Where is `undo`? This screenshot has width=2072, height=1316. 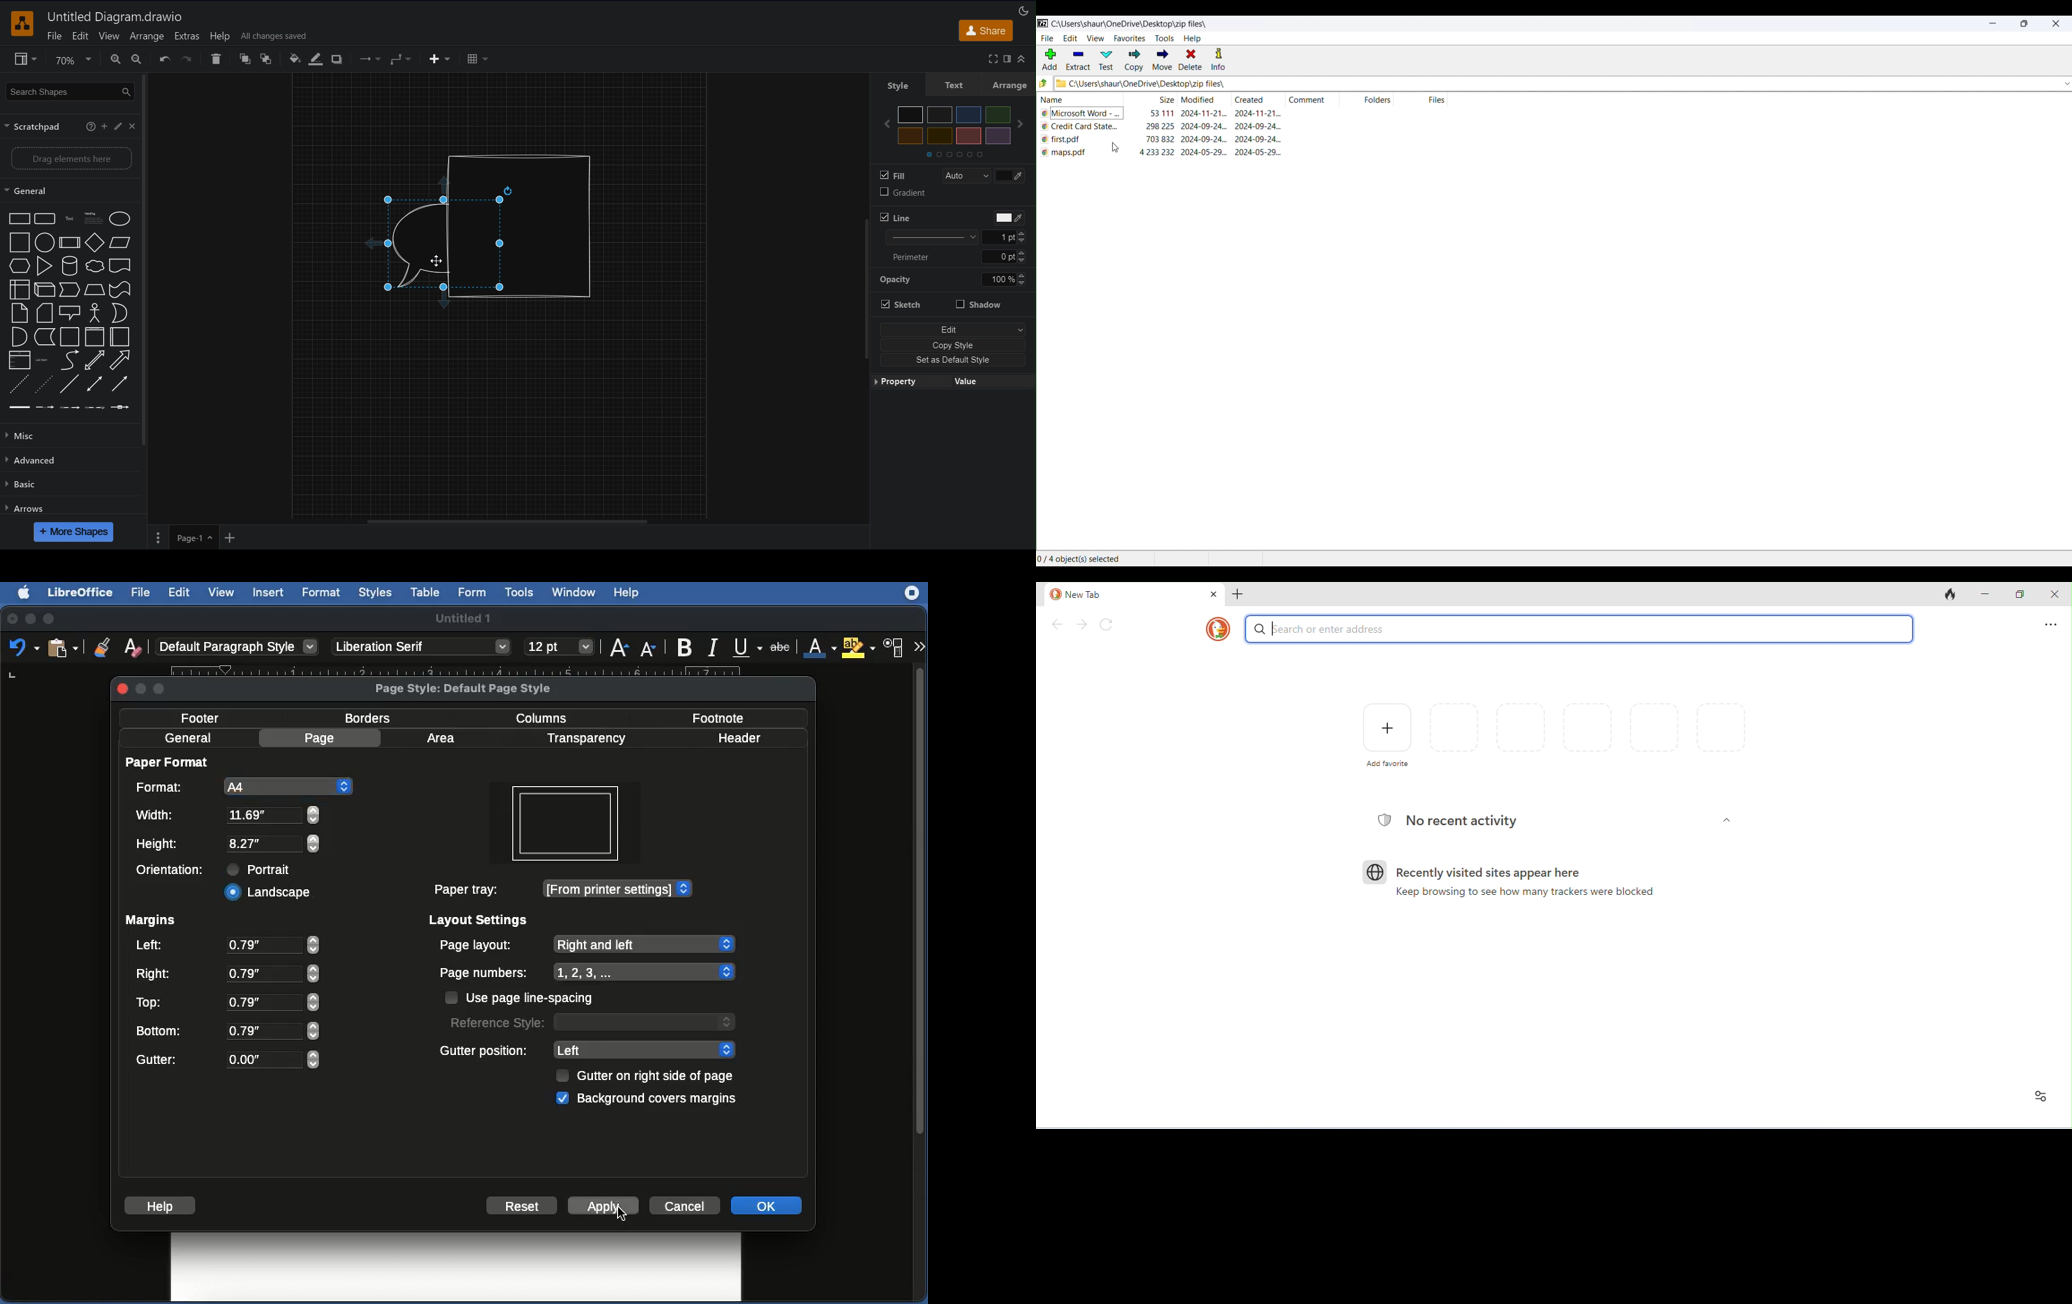
undo is located at coordinates (21, 651).